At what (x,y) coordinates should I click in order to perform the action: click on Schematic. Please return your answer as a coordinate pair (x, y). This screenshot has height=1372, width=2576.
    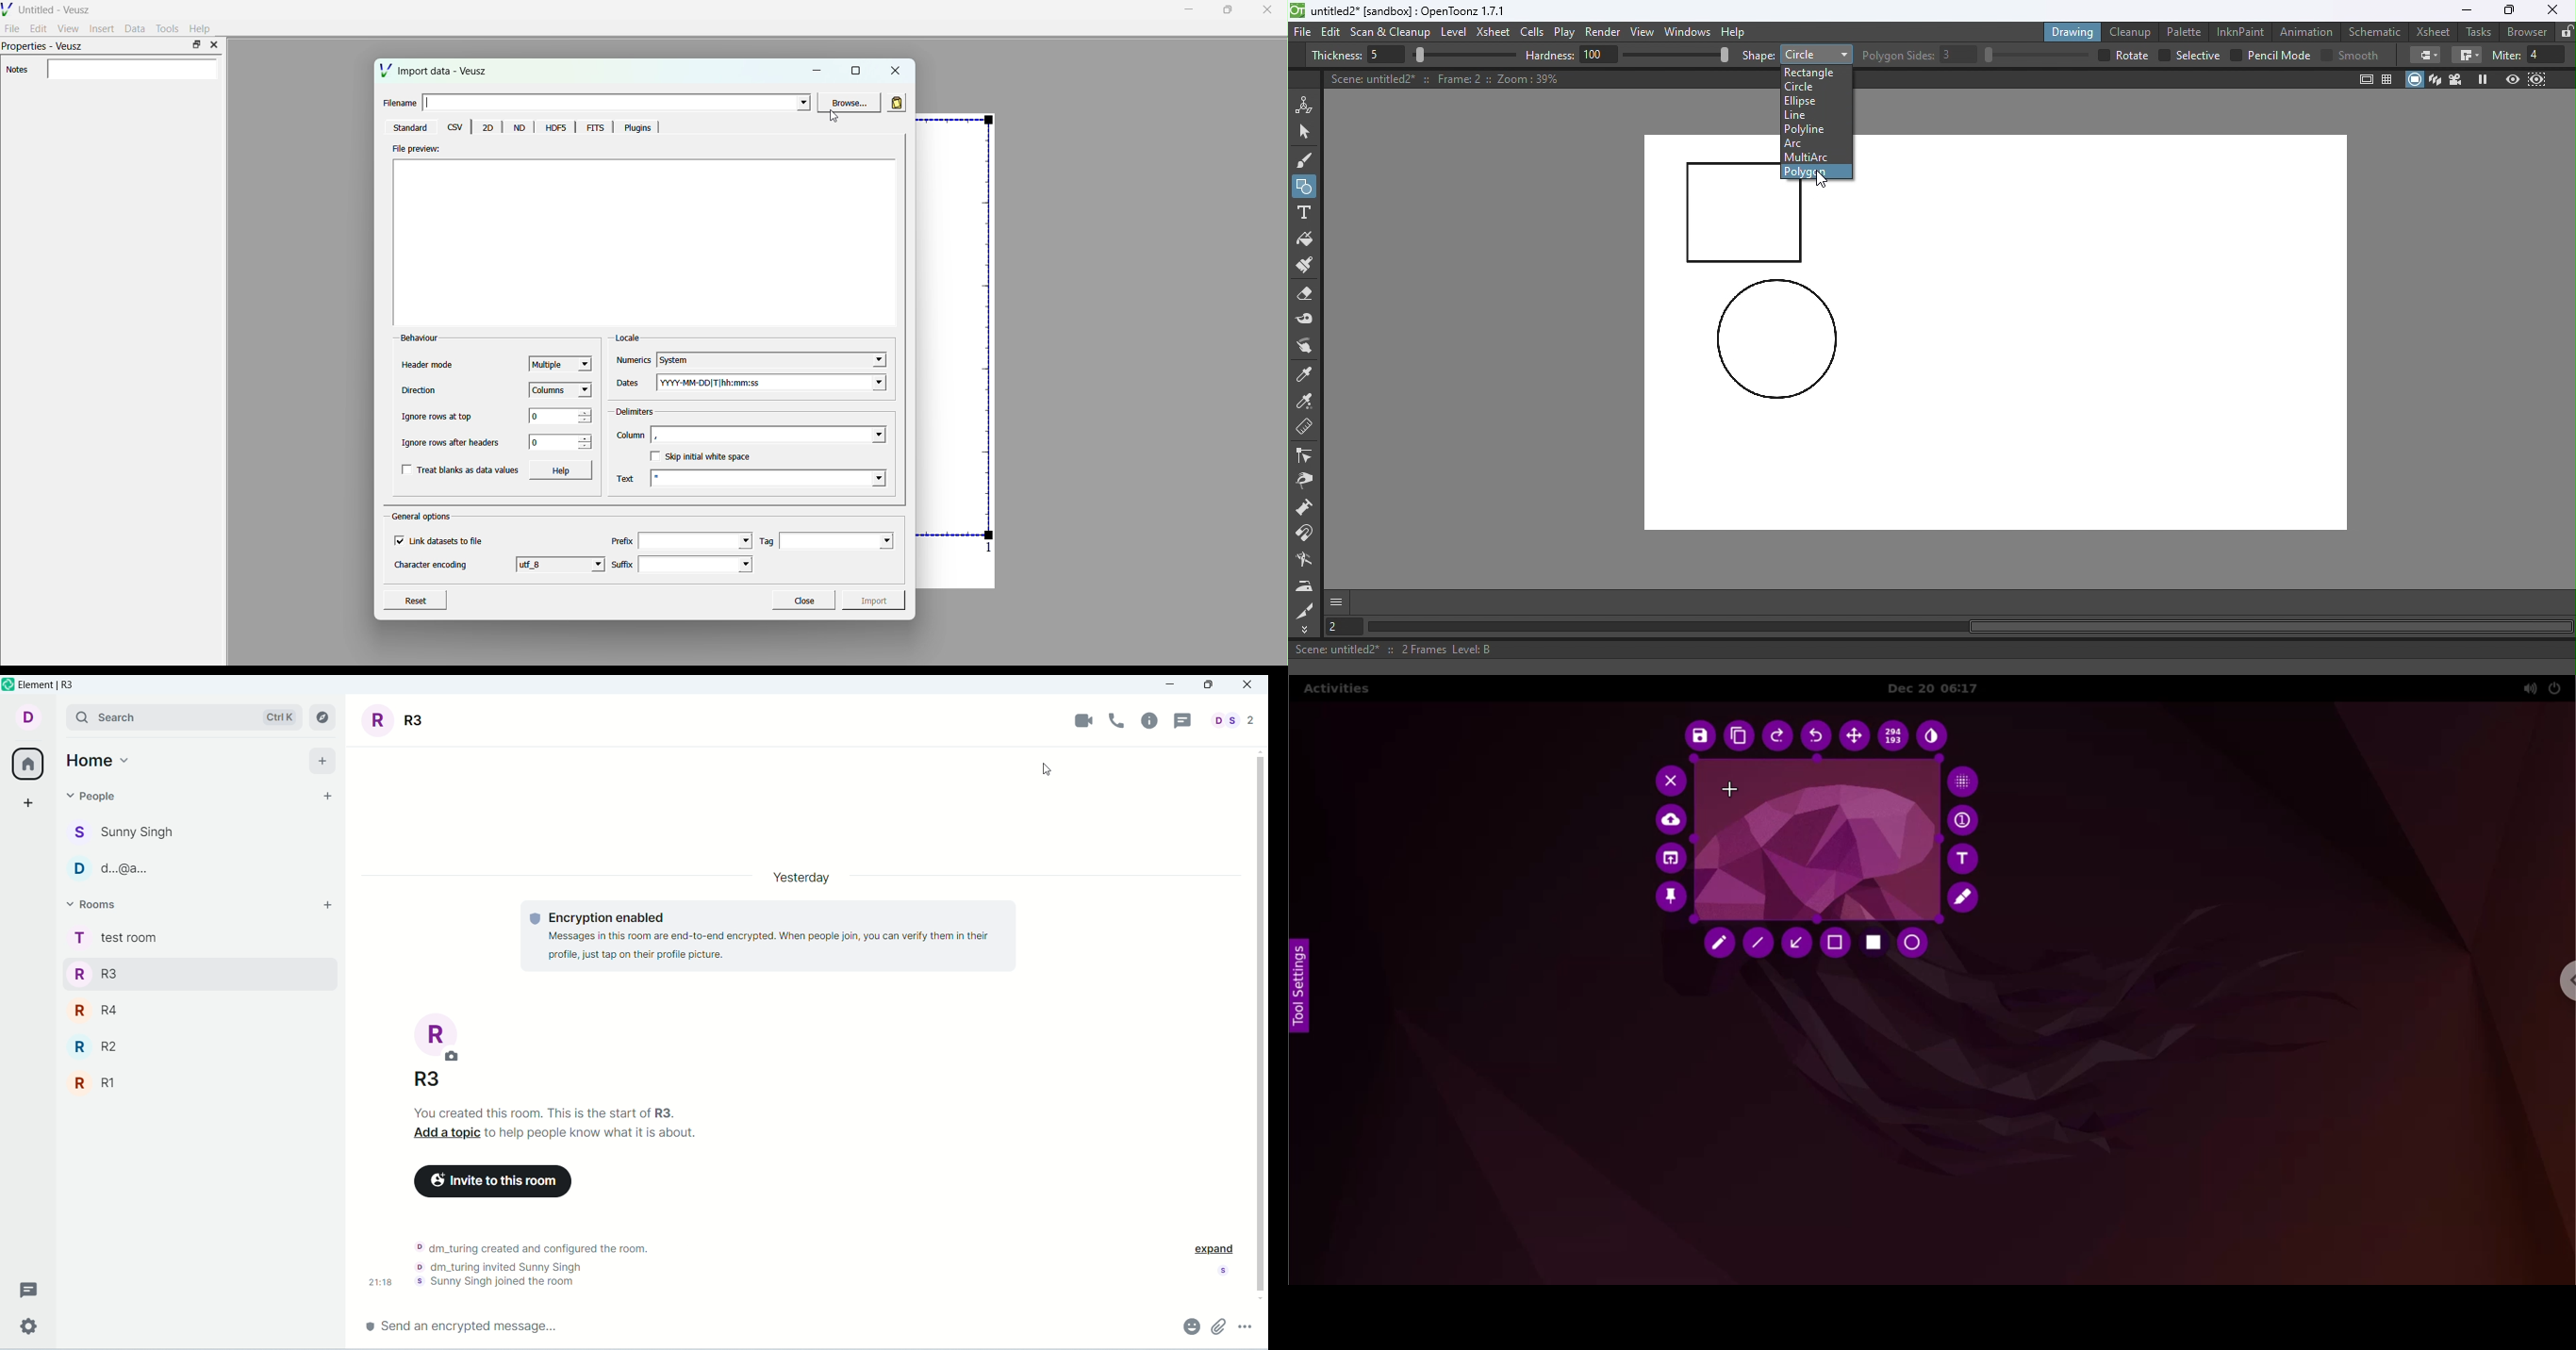
    Looking at the image, I should click on (2375, 32).